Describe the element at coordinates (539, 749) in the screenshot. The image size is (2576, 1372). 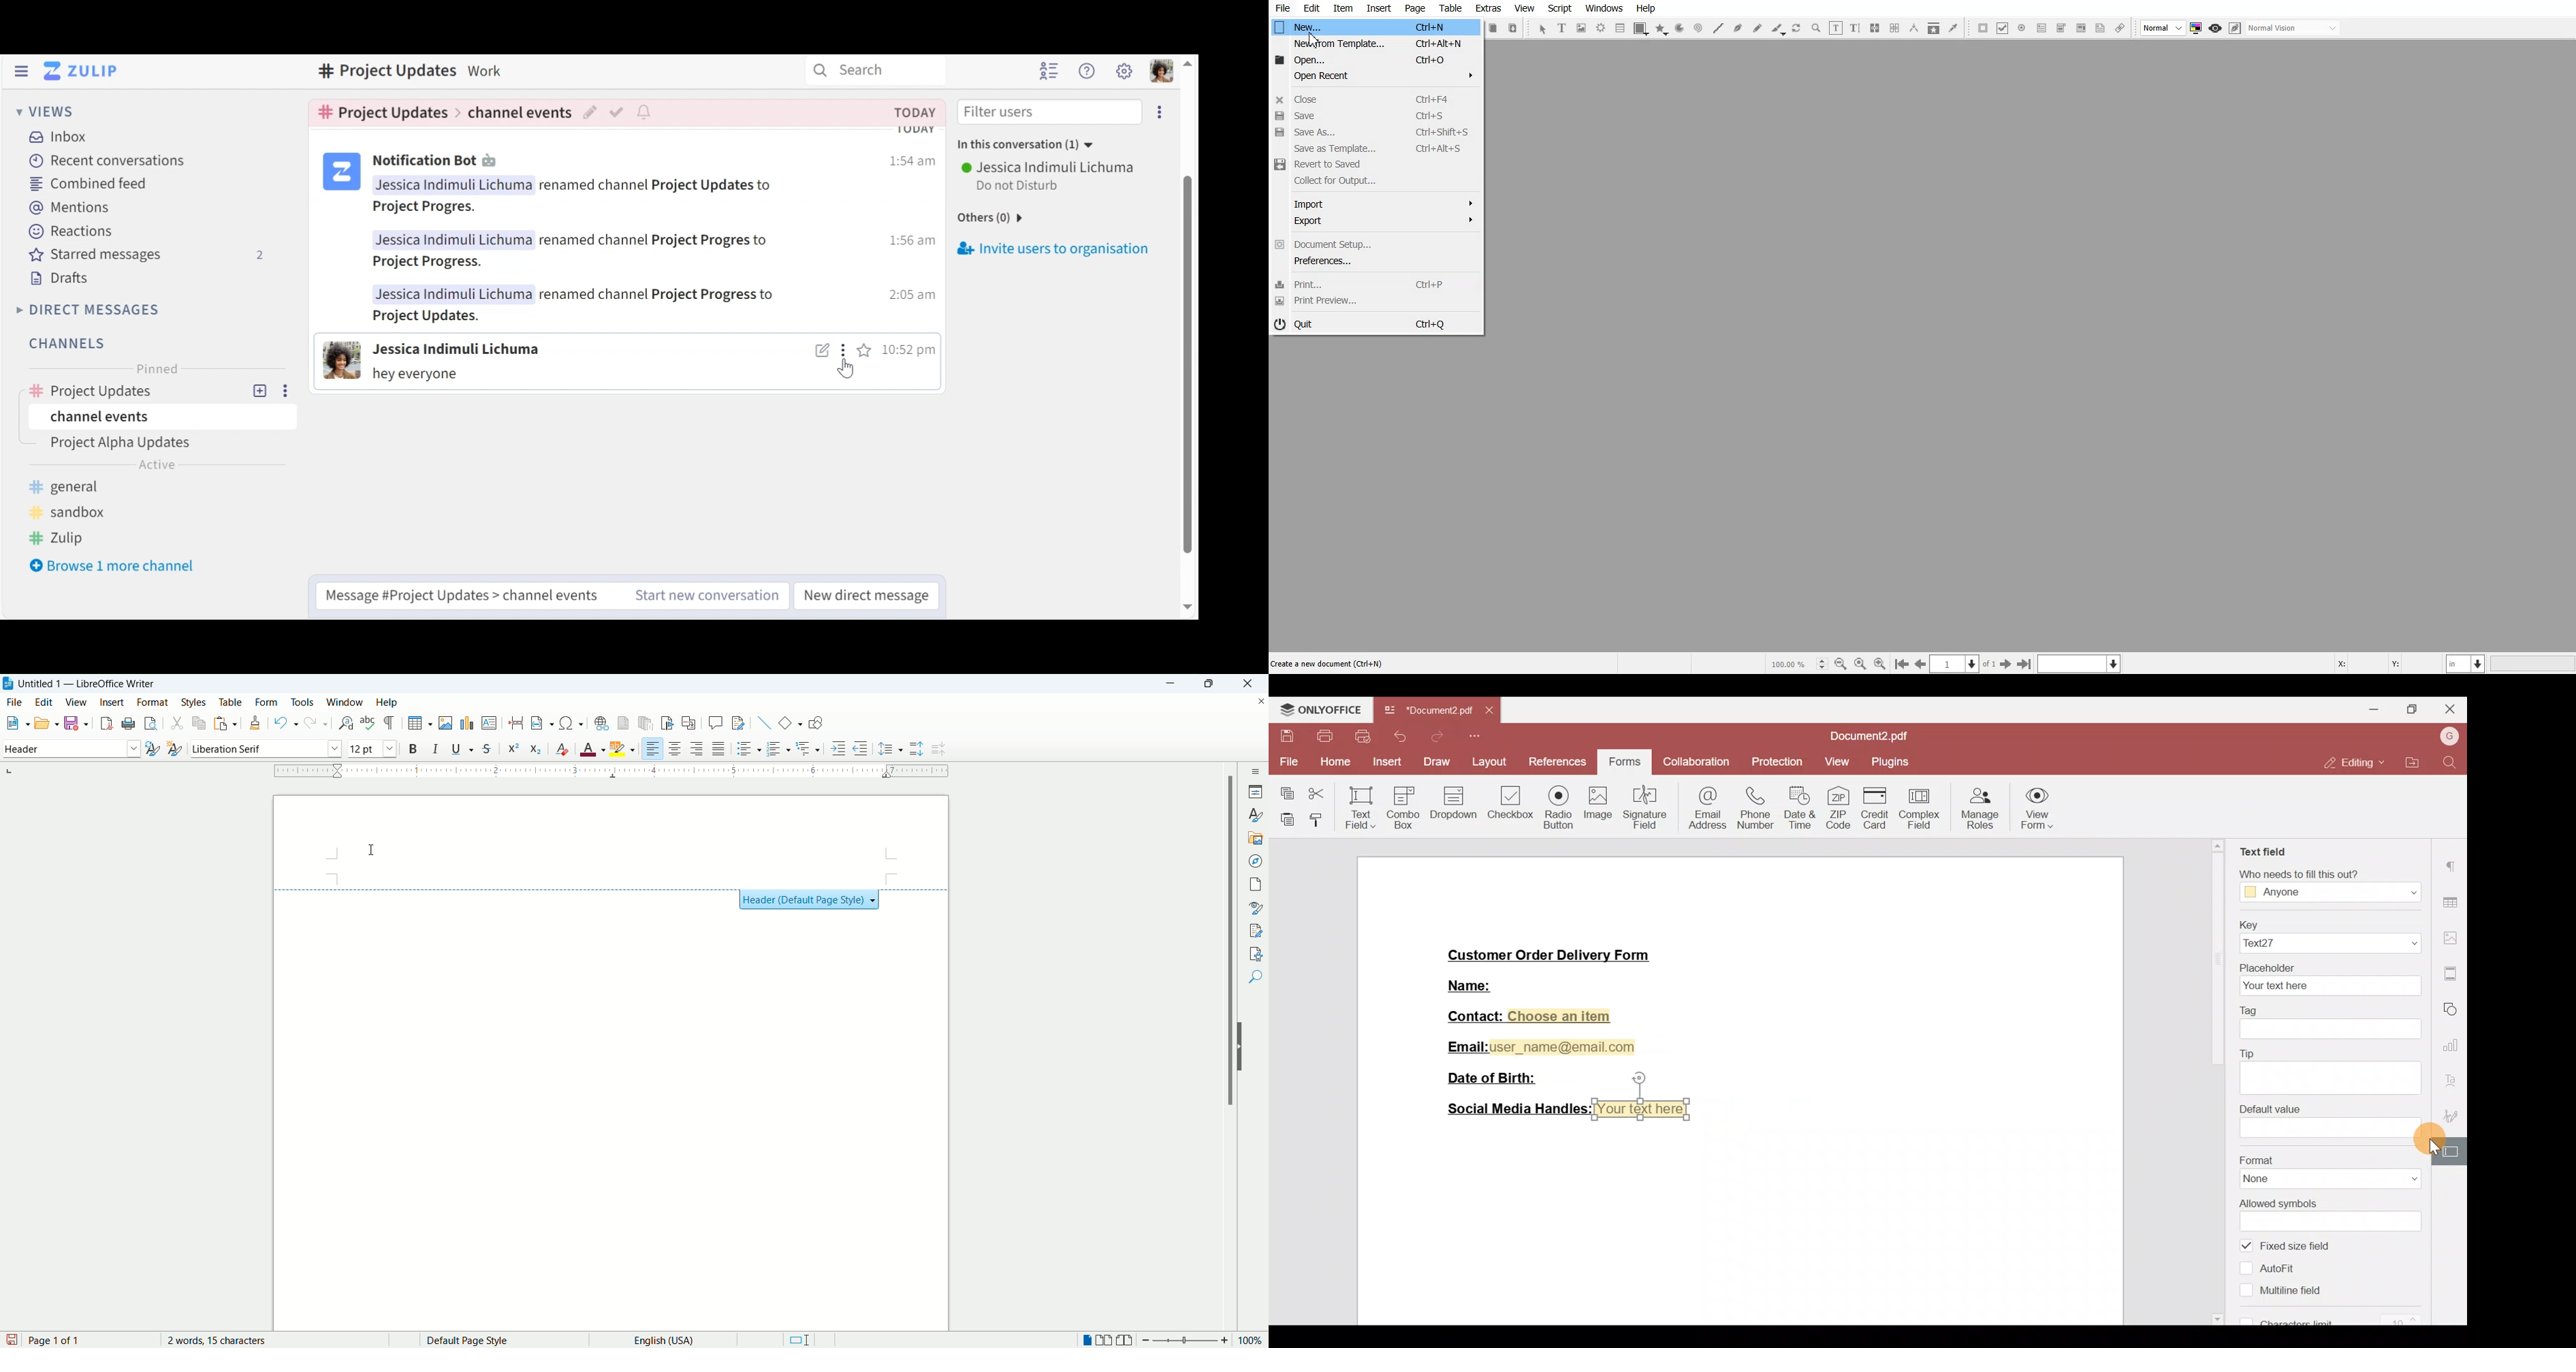
I see `subscript` at that location.